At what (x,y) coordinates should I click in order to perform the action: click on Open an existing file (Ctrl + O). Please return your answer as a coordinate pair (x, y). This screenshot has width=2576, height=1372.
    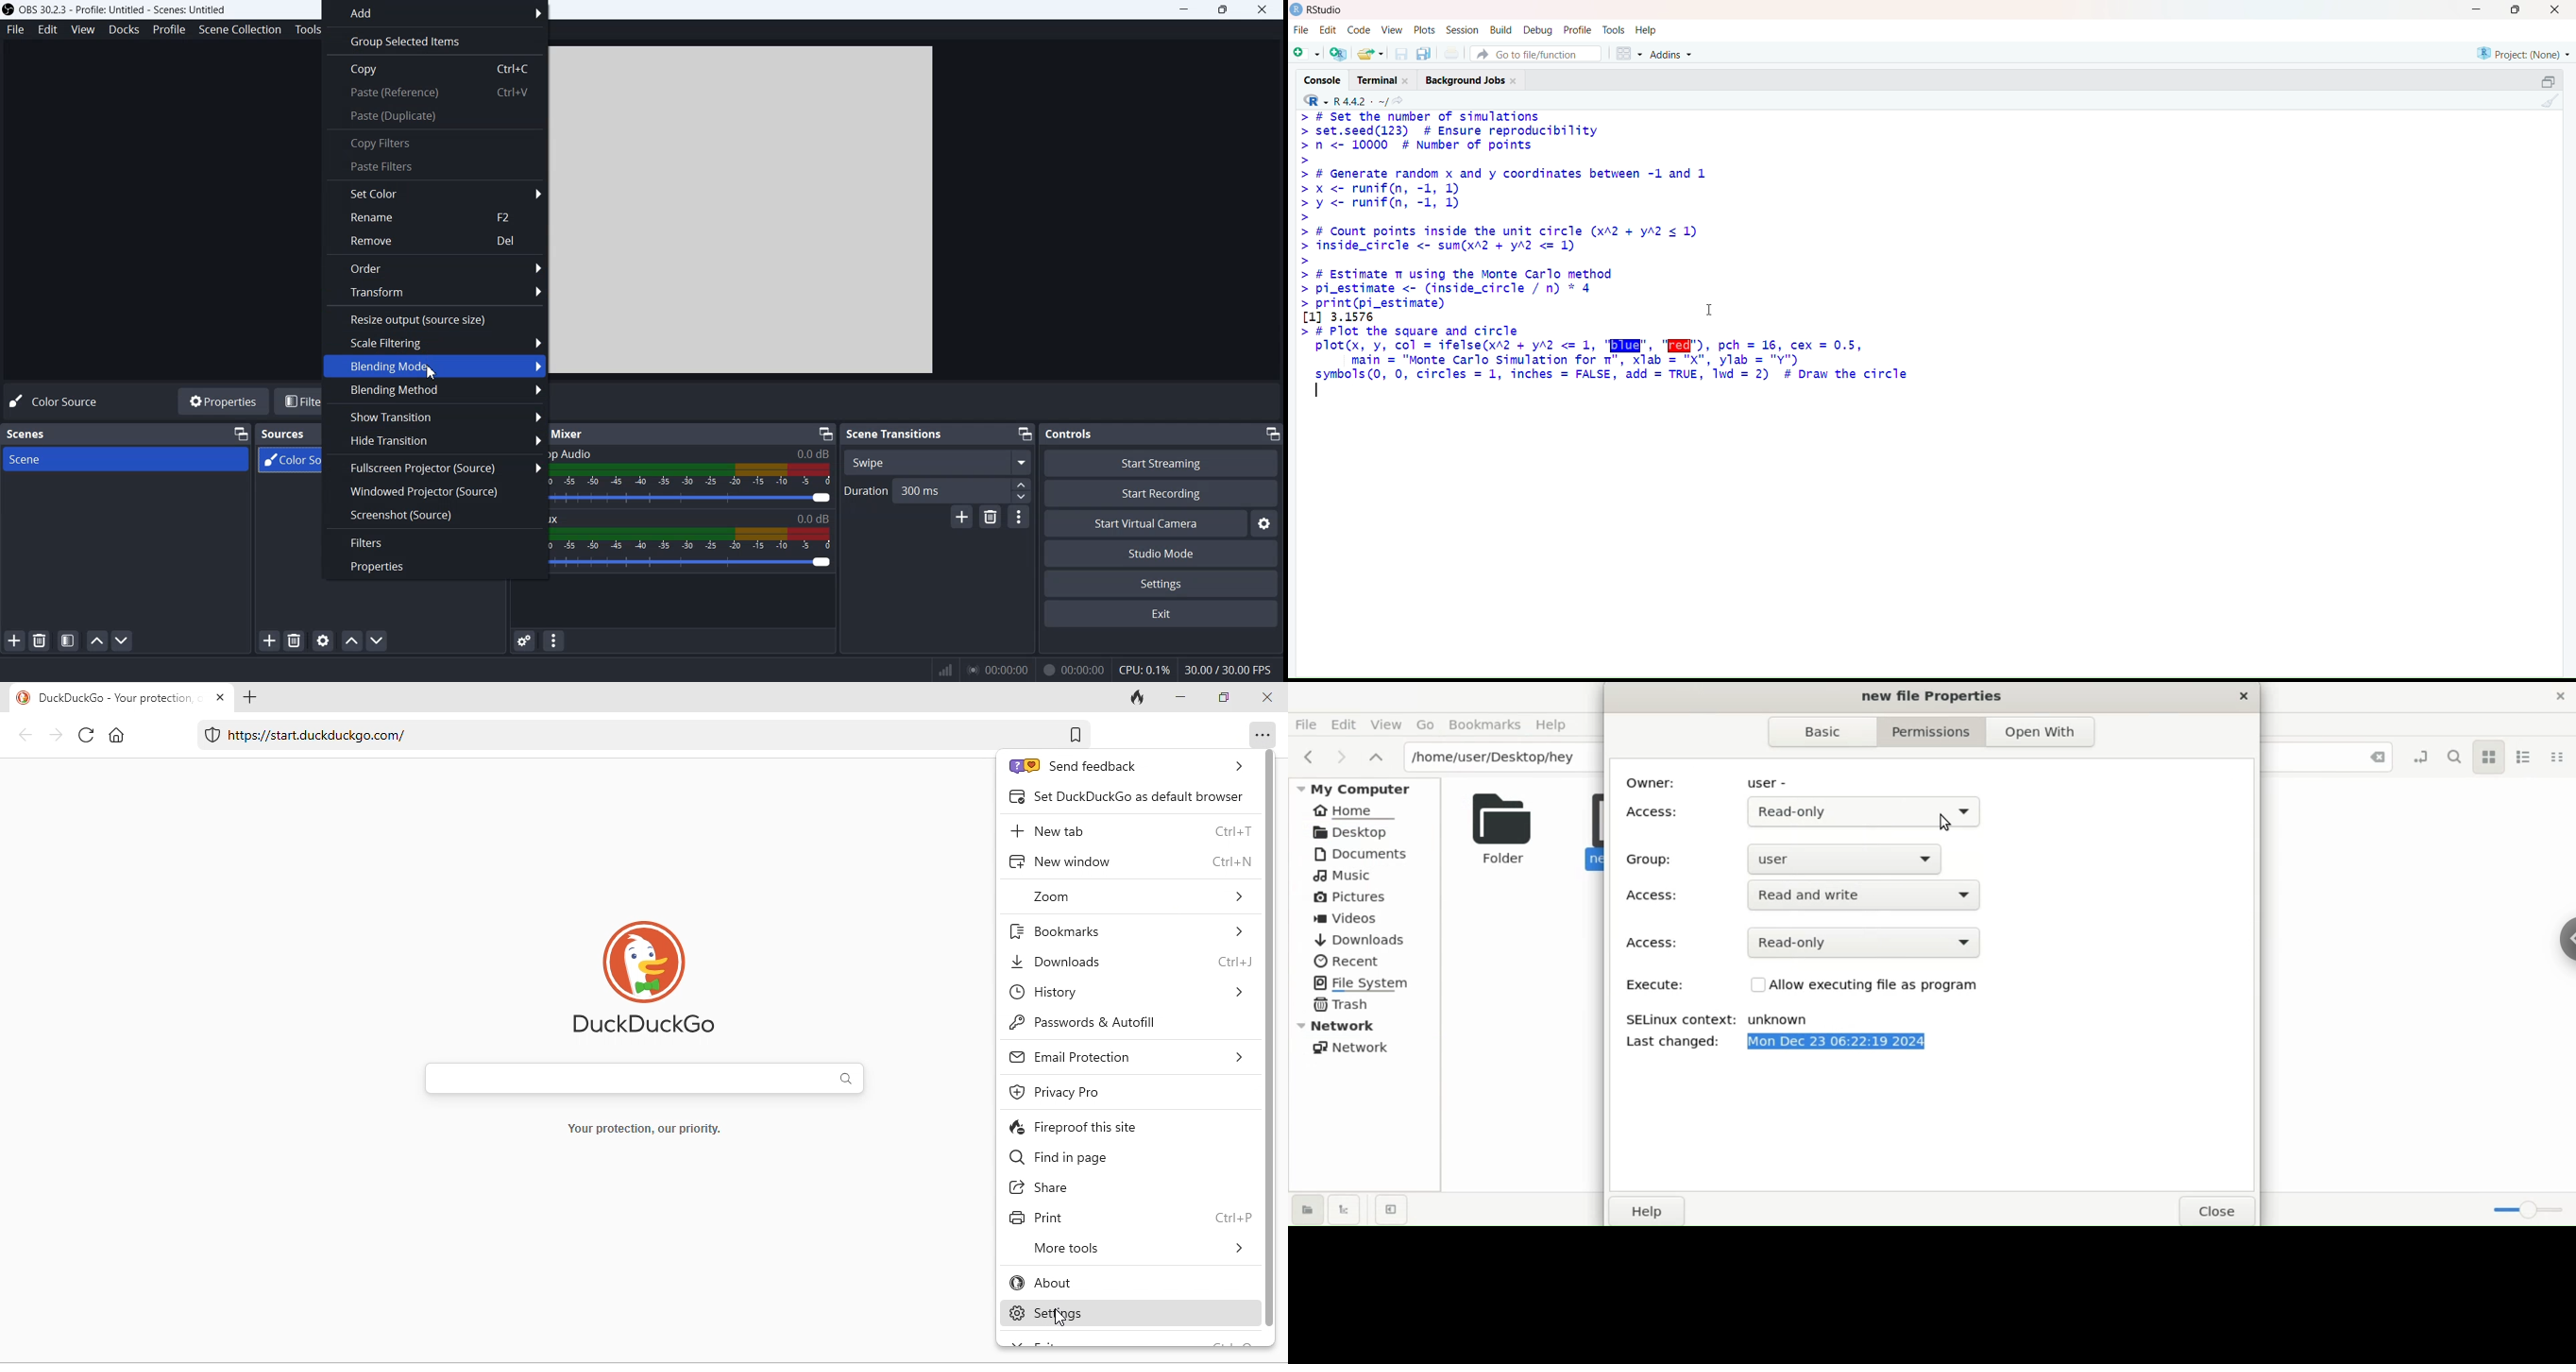
    Looking at the image, I should click on (1371, 52).